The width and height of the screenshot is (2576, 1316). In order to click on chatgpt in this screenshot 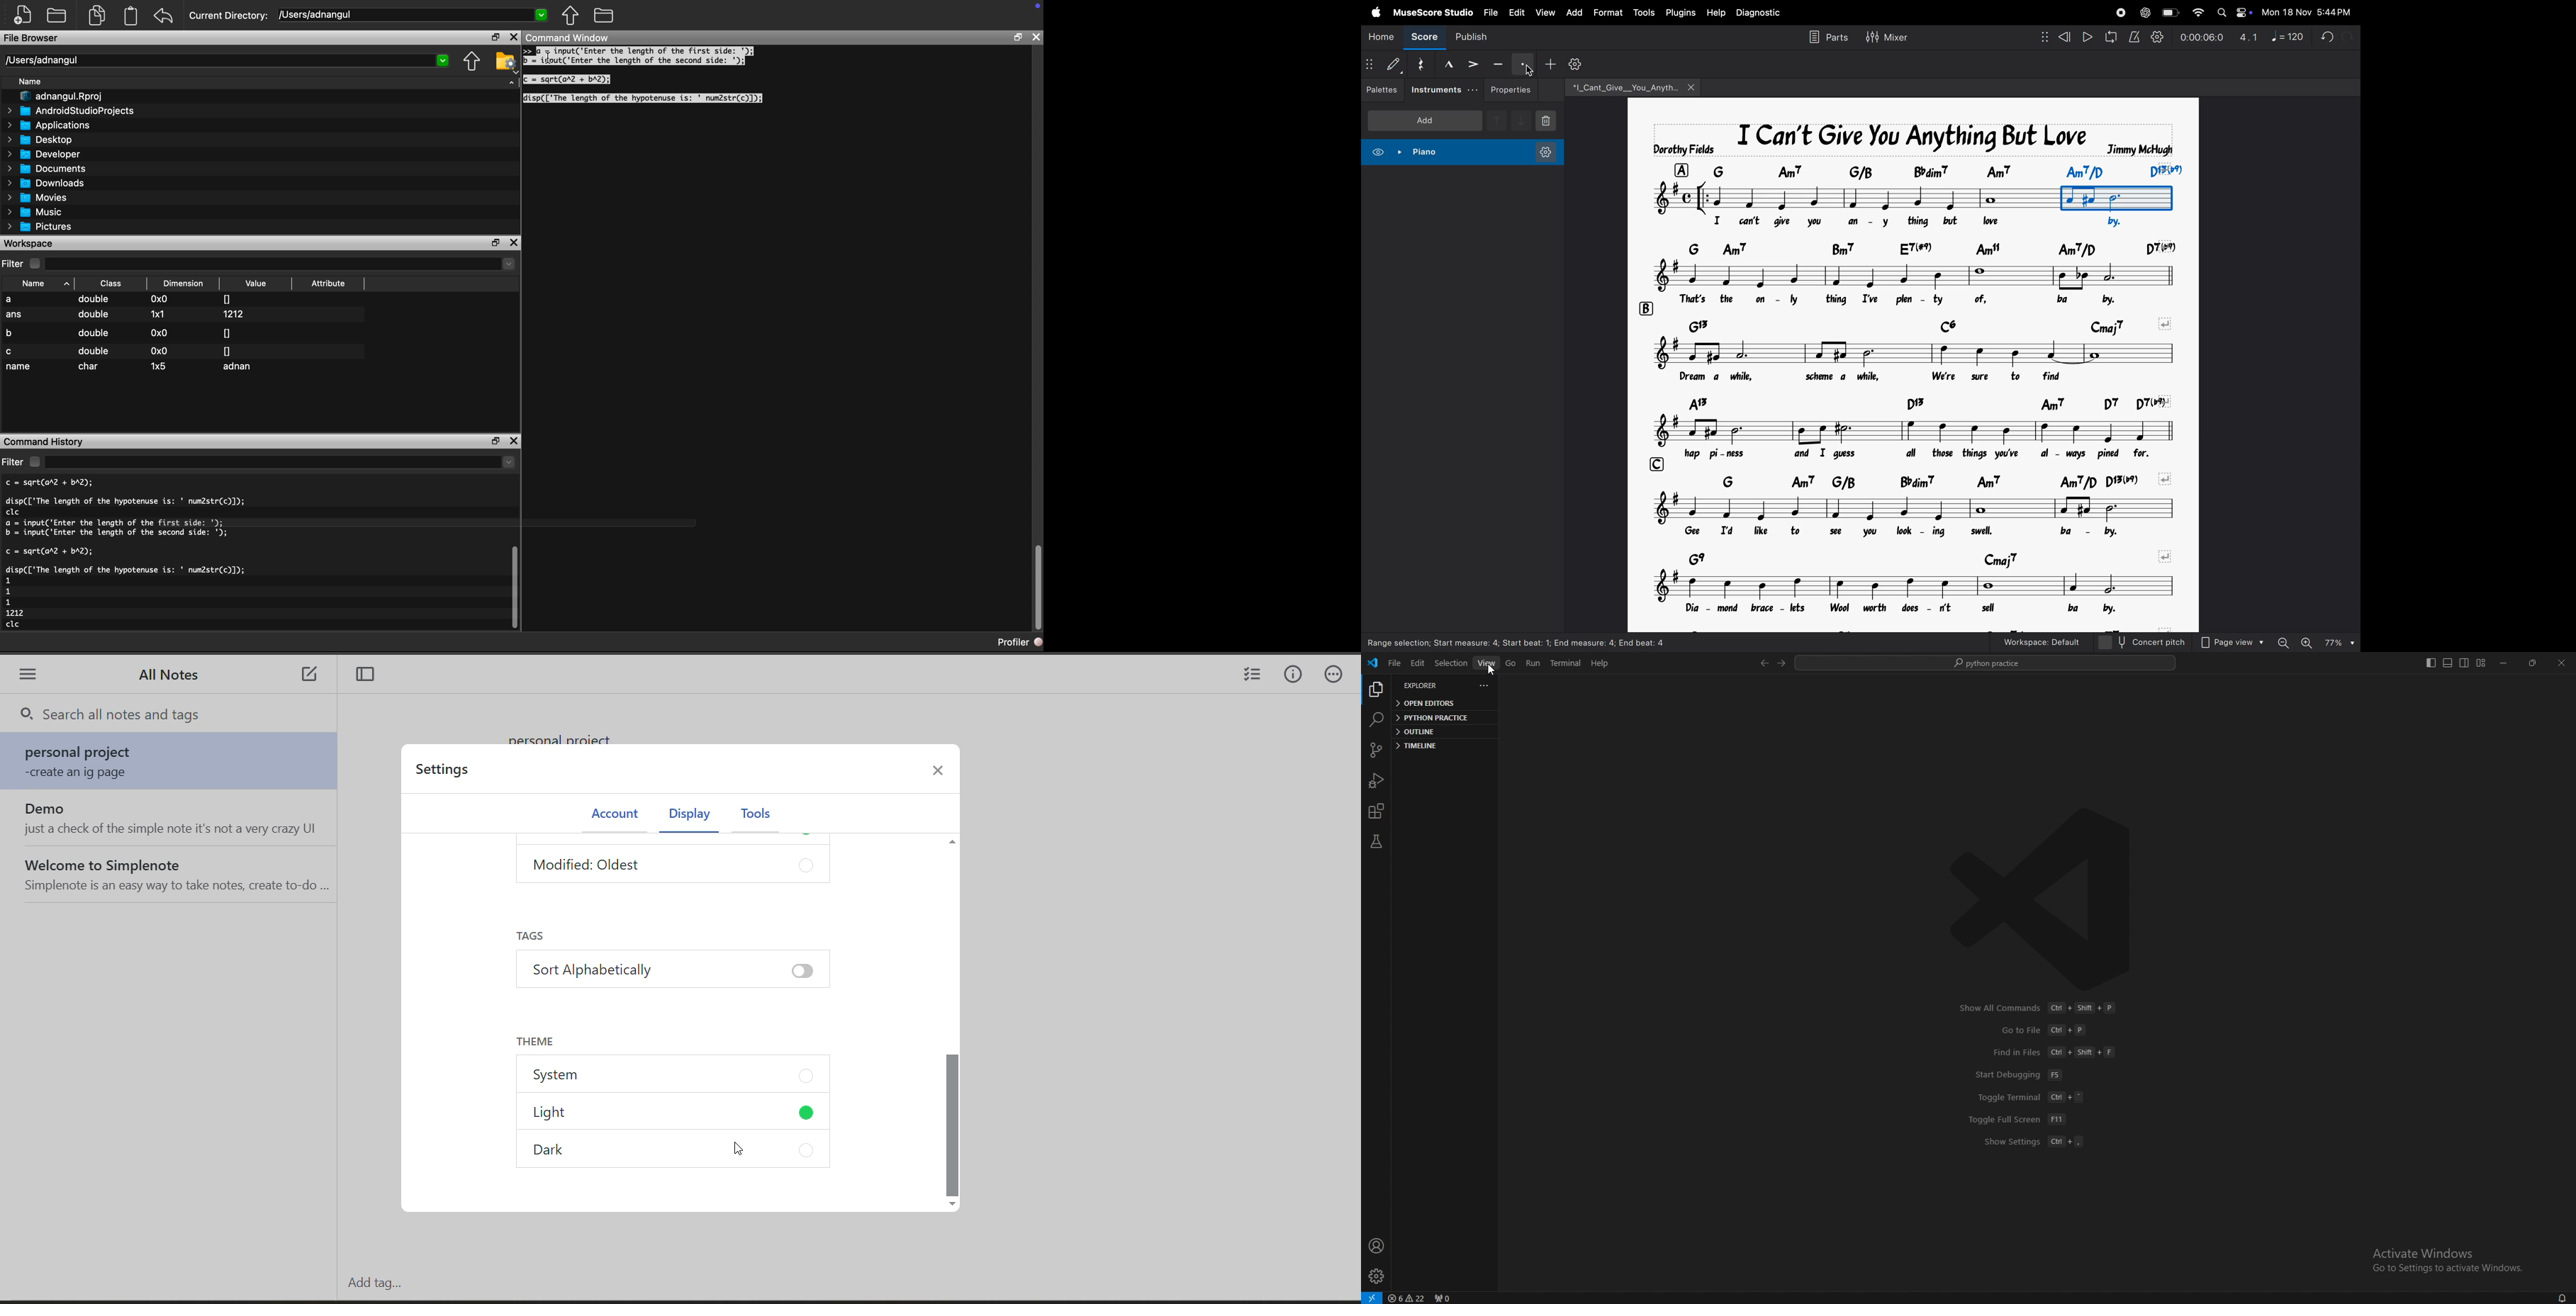, I will do `click(2144, 12)`.